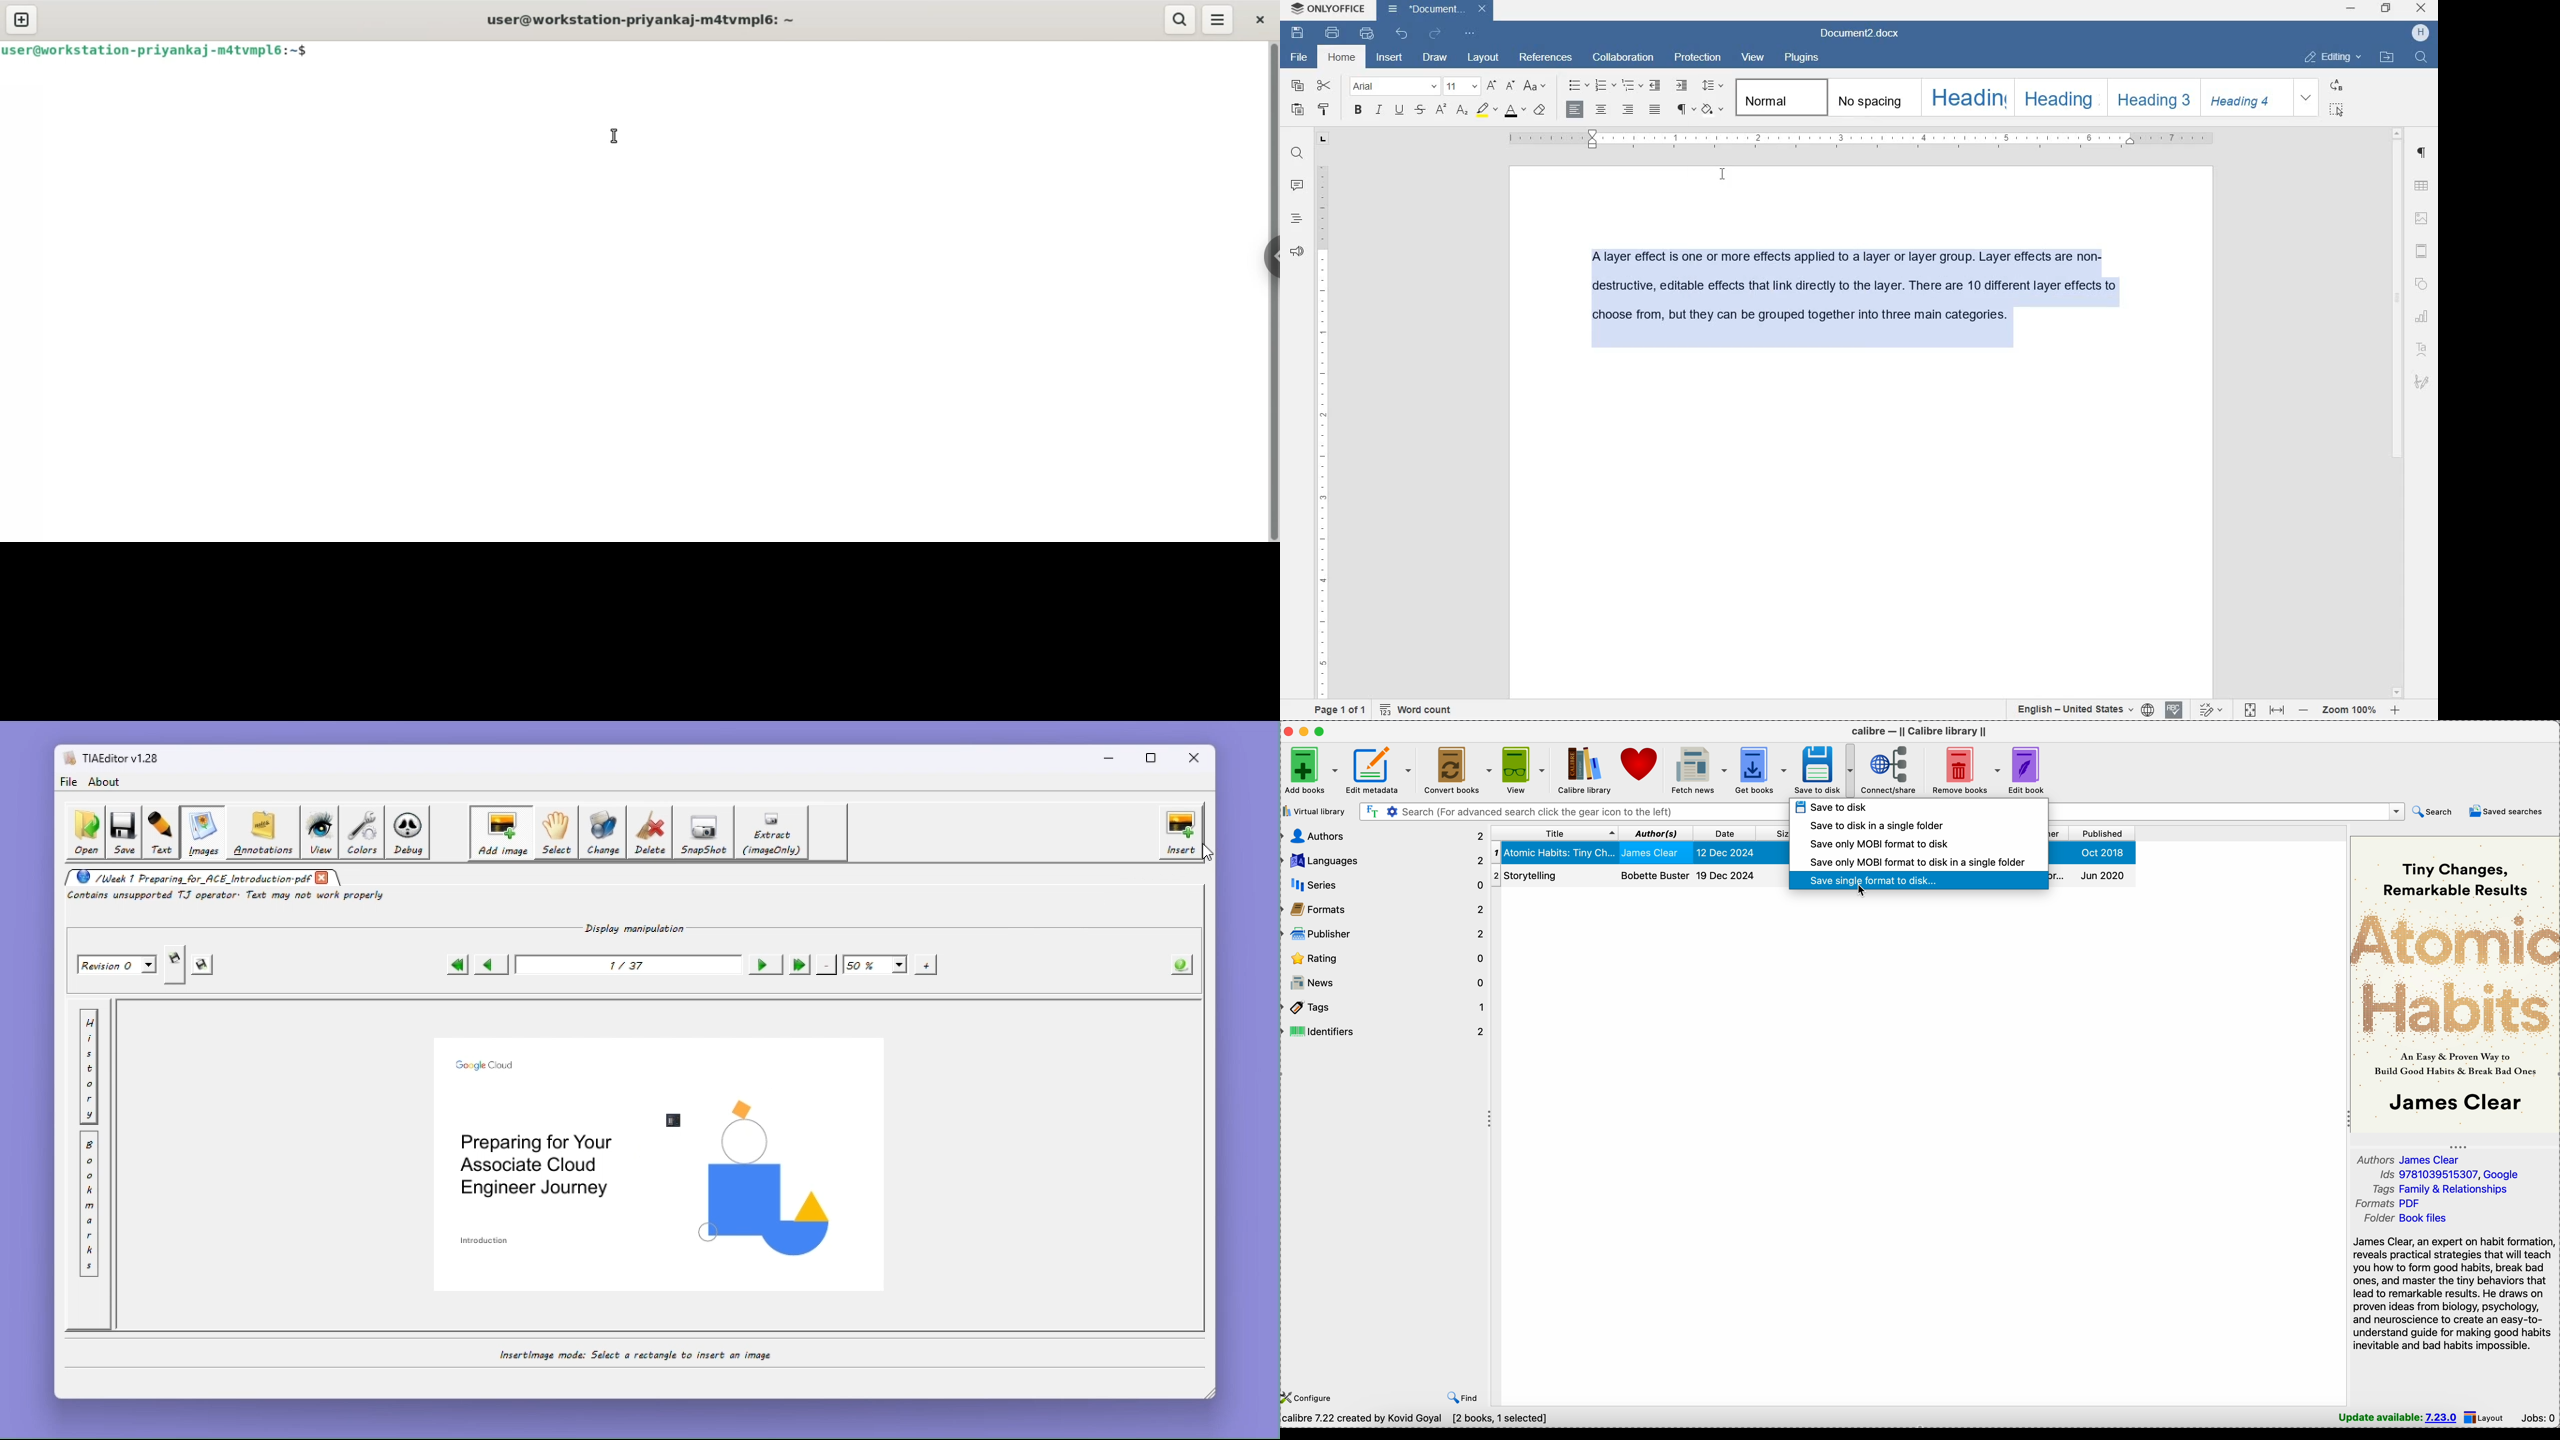 This screenshot has height=1456, width=2576. I want to click on colors , so click(362, 832).